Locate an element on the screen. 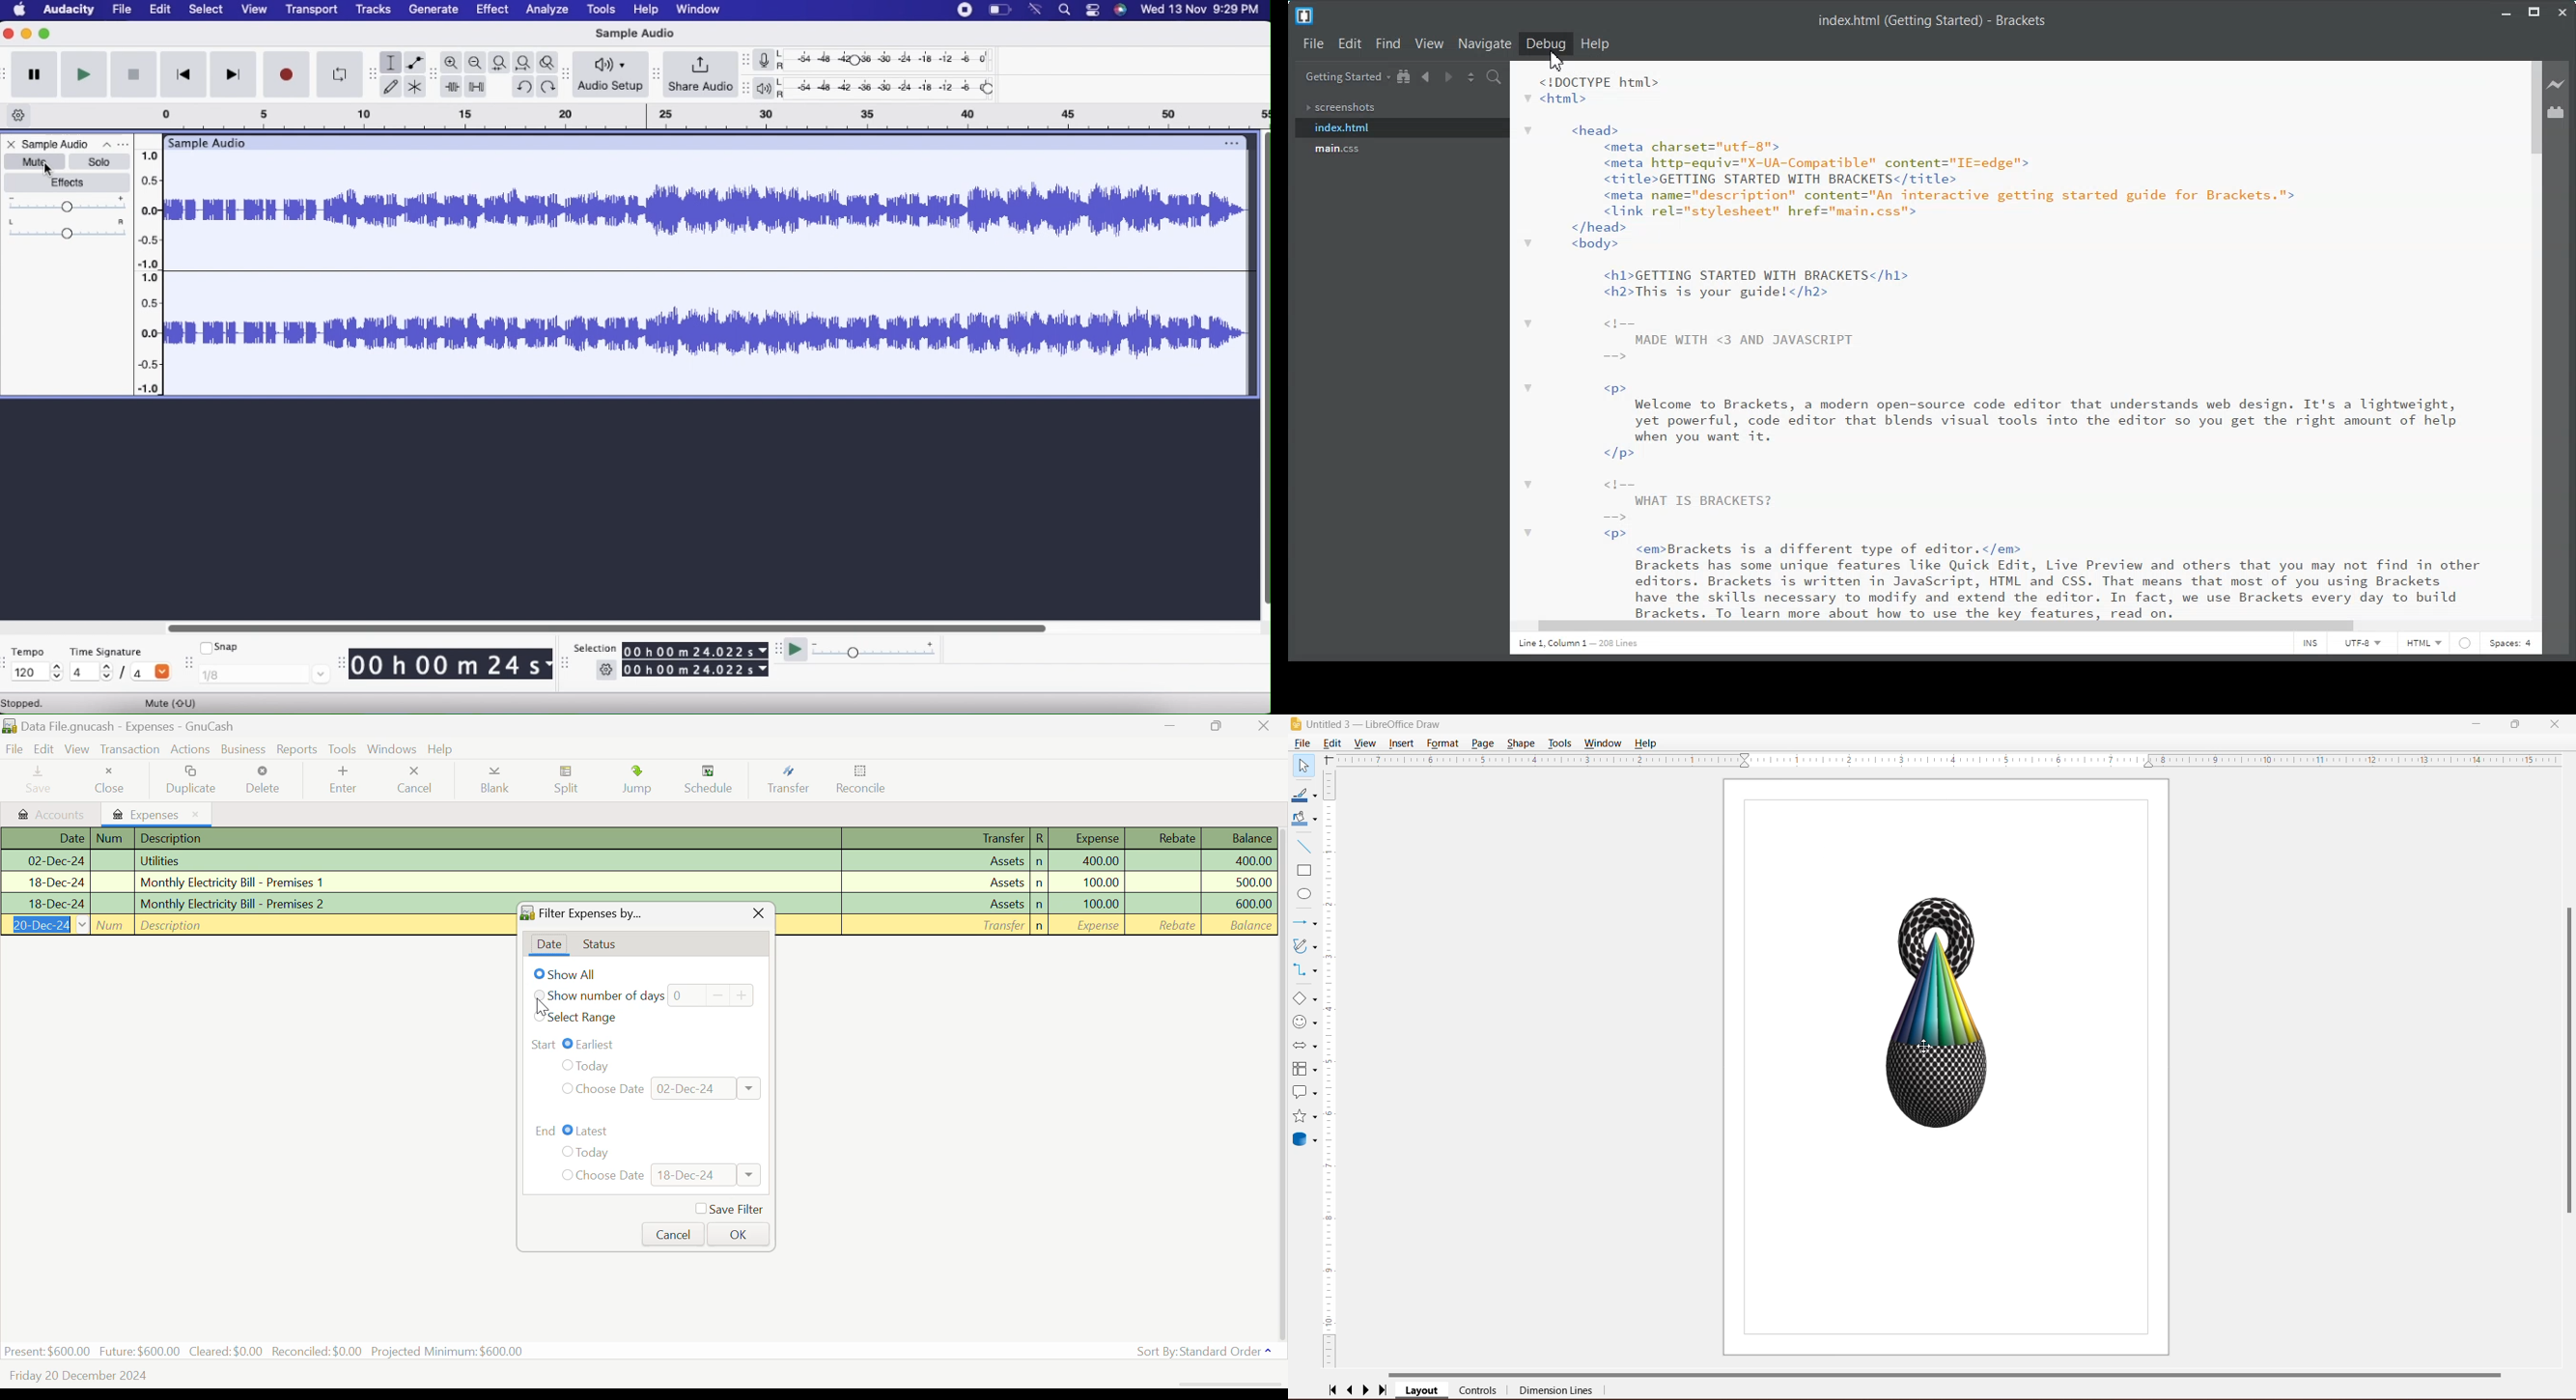 The width and height of the screenshot is (2576, 1400). Scroll to next page is located at coordinates (1366, 1391).